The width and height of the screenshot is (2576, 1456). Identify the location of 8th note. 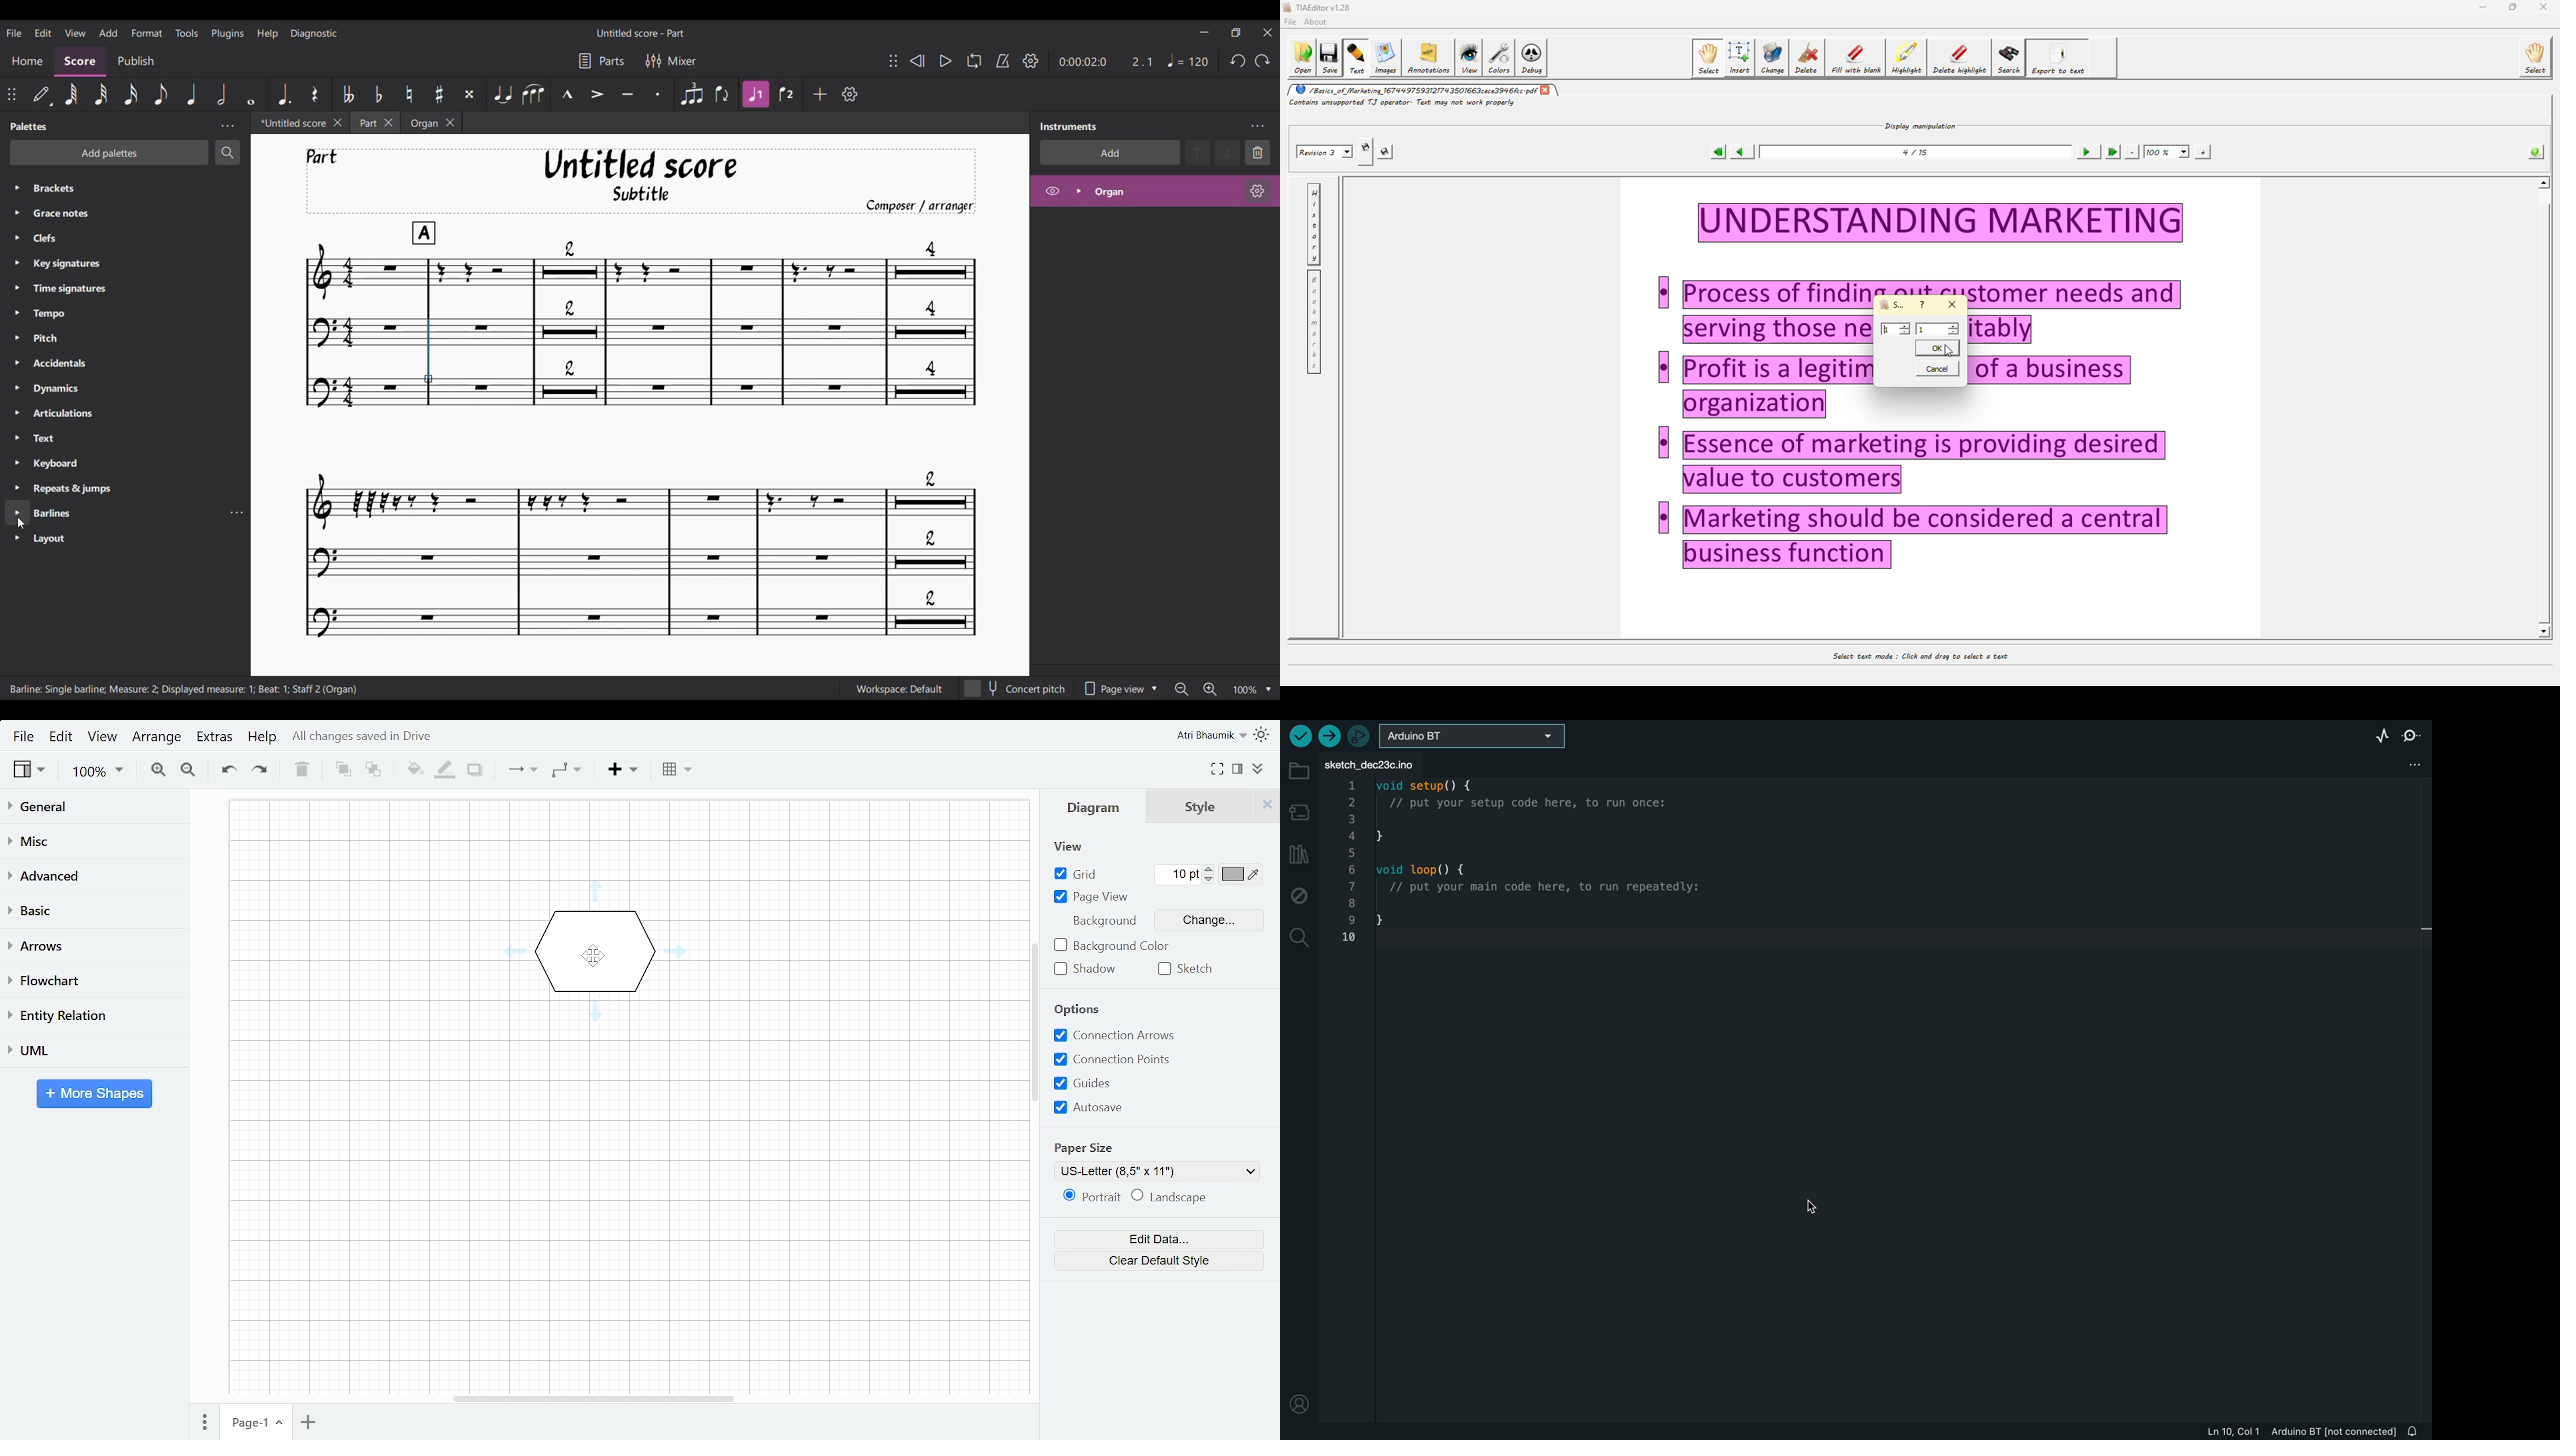
(159, 94).